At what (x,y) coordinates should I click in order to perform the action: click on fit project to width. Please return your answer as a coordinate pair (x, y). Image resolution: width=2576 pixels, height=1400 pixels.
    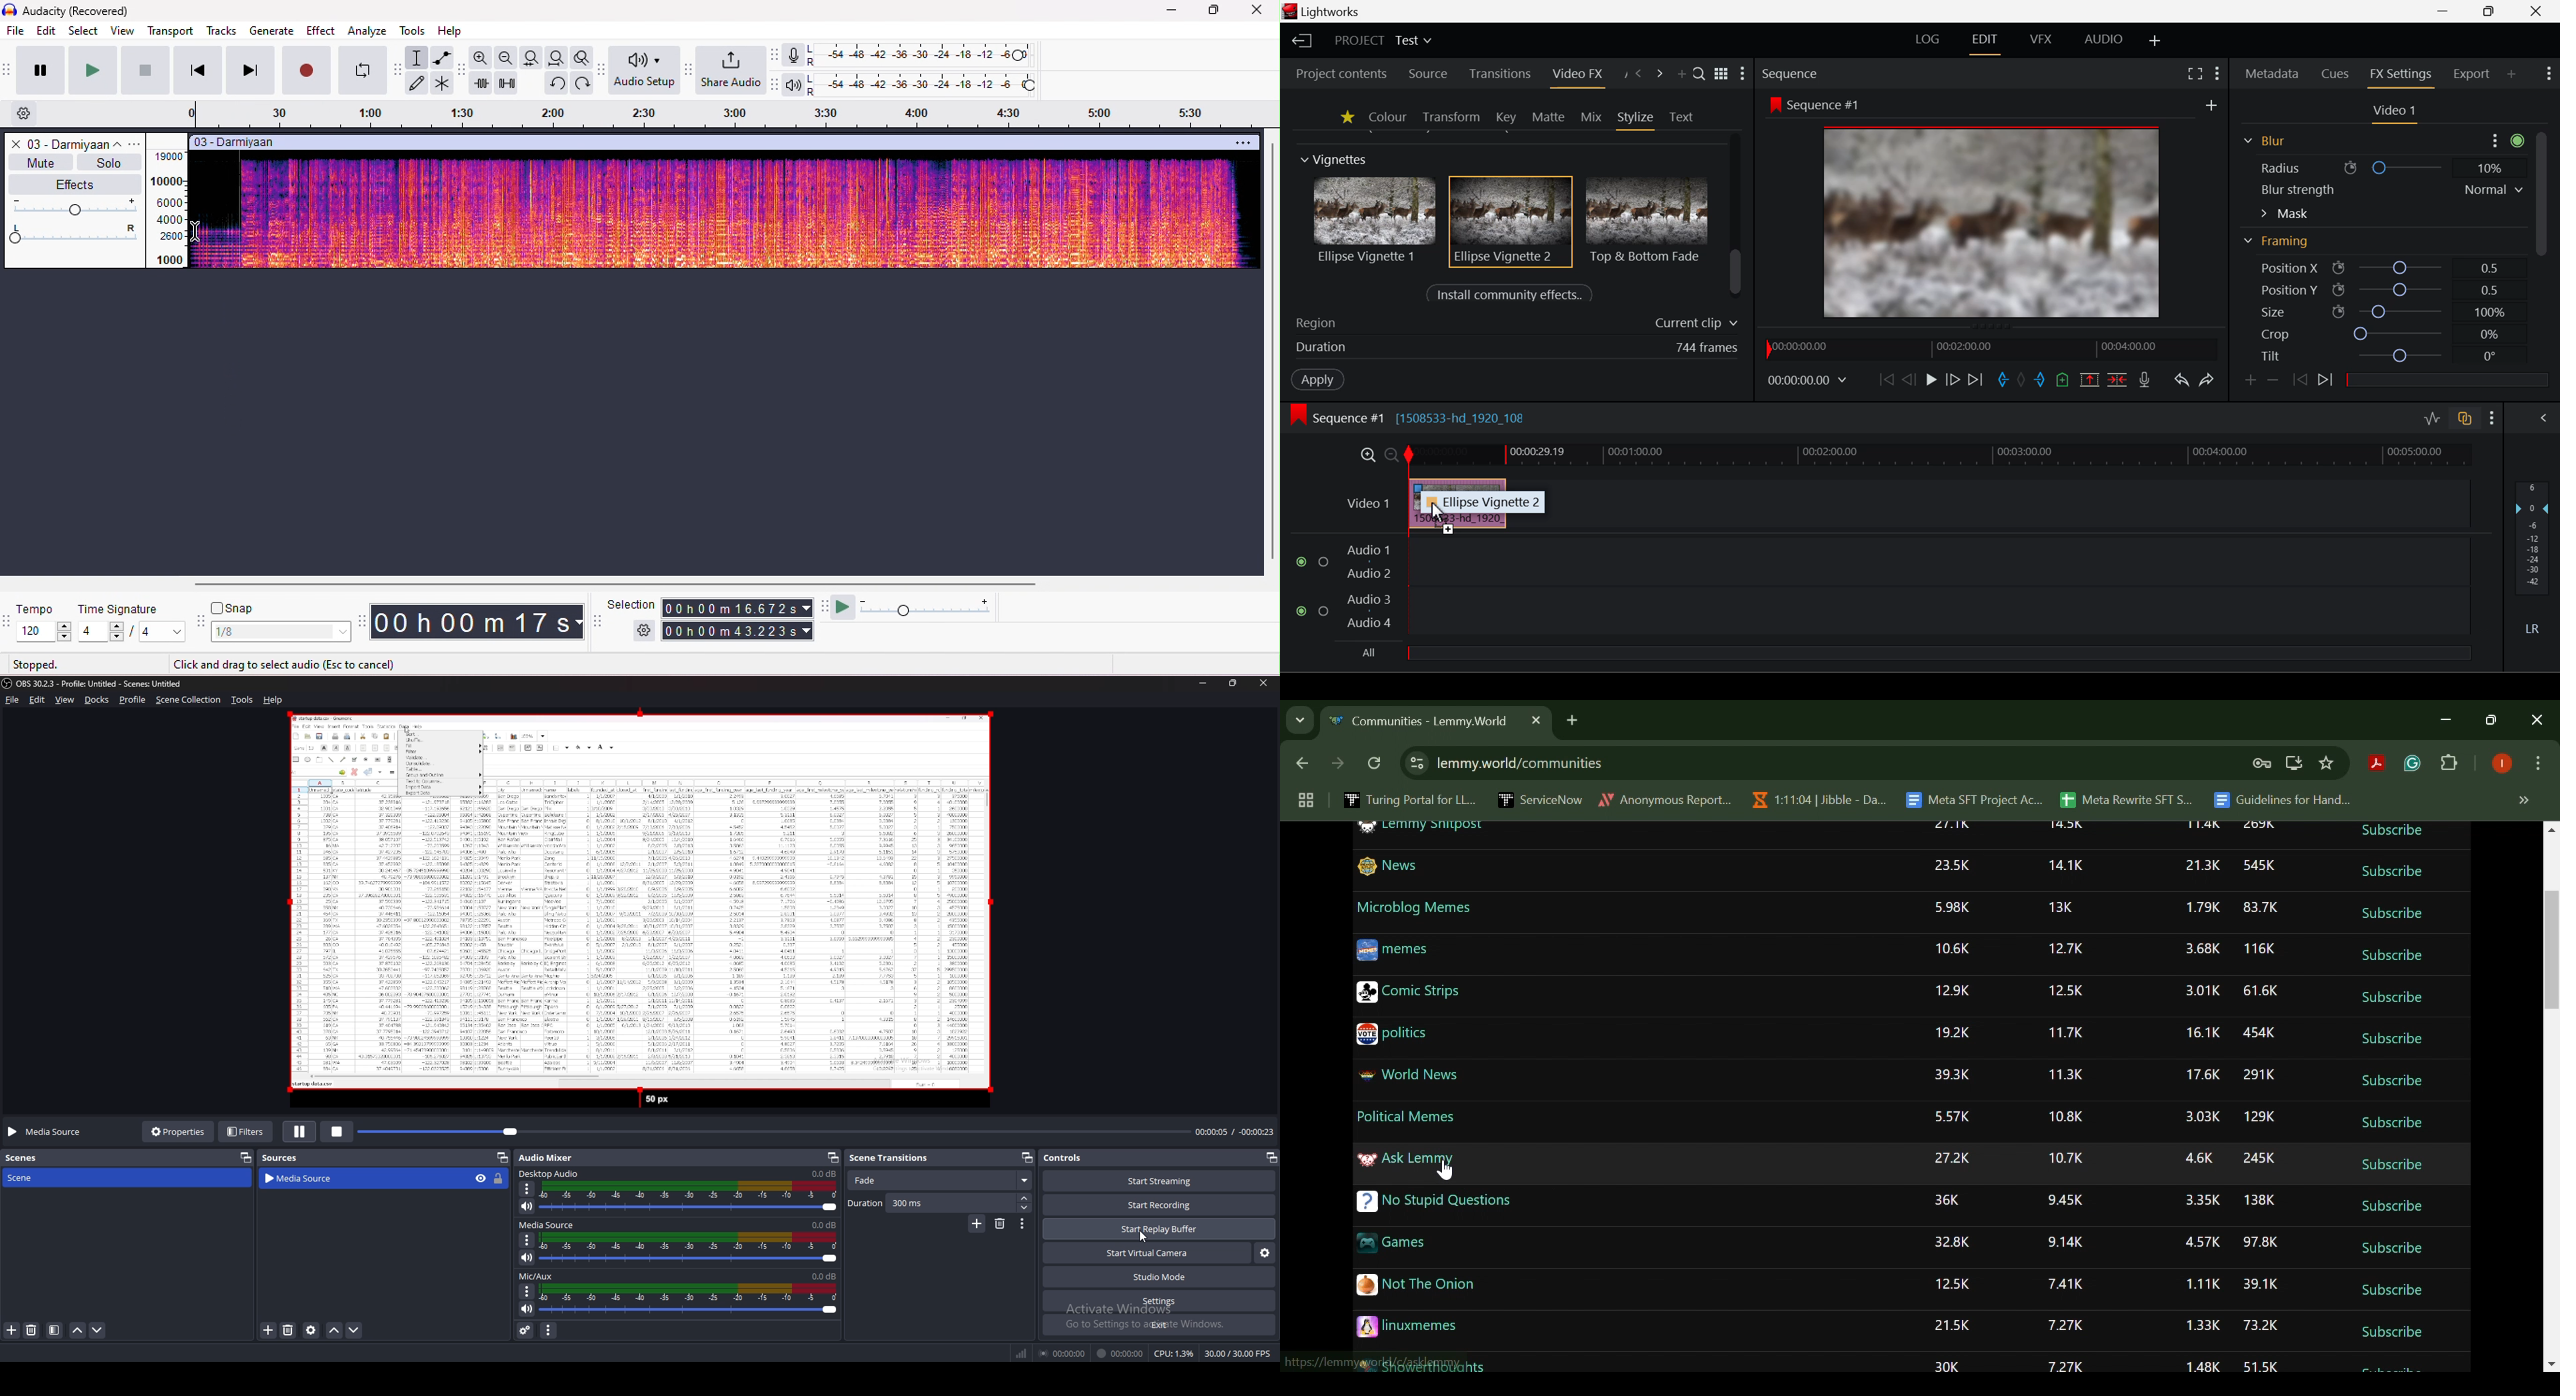
    Looking at the image, I should click on (556, 58).